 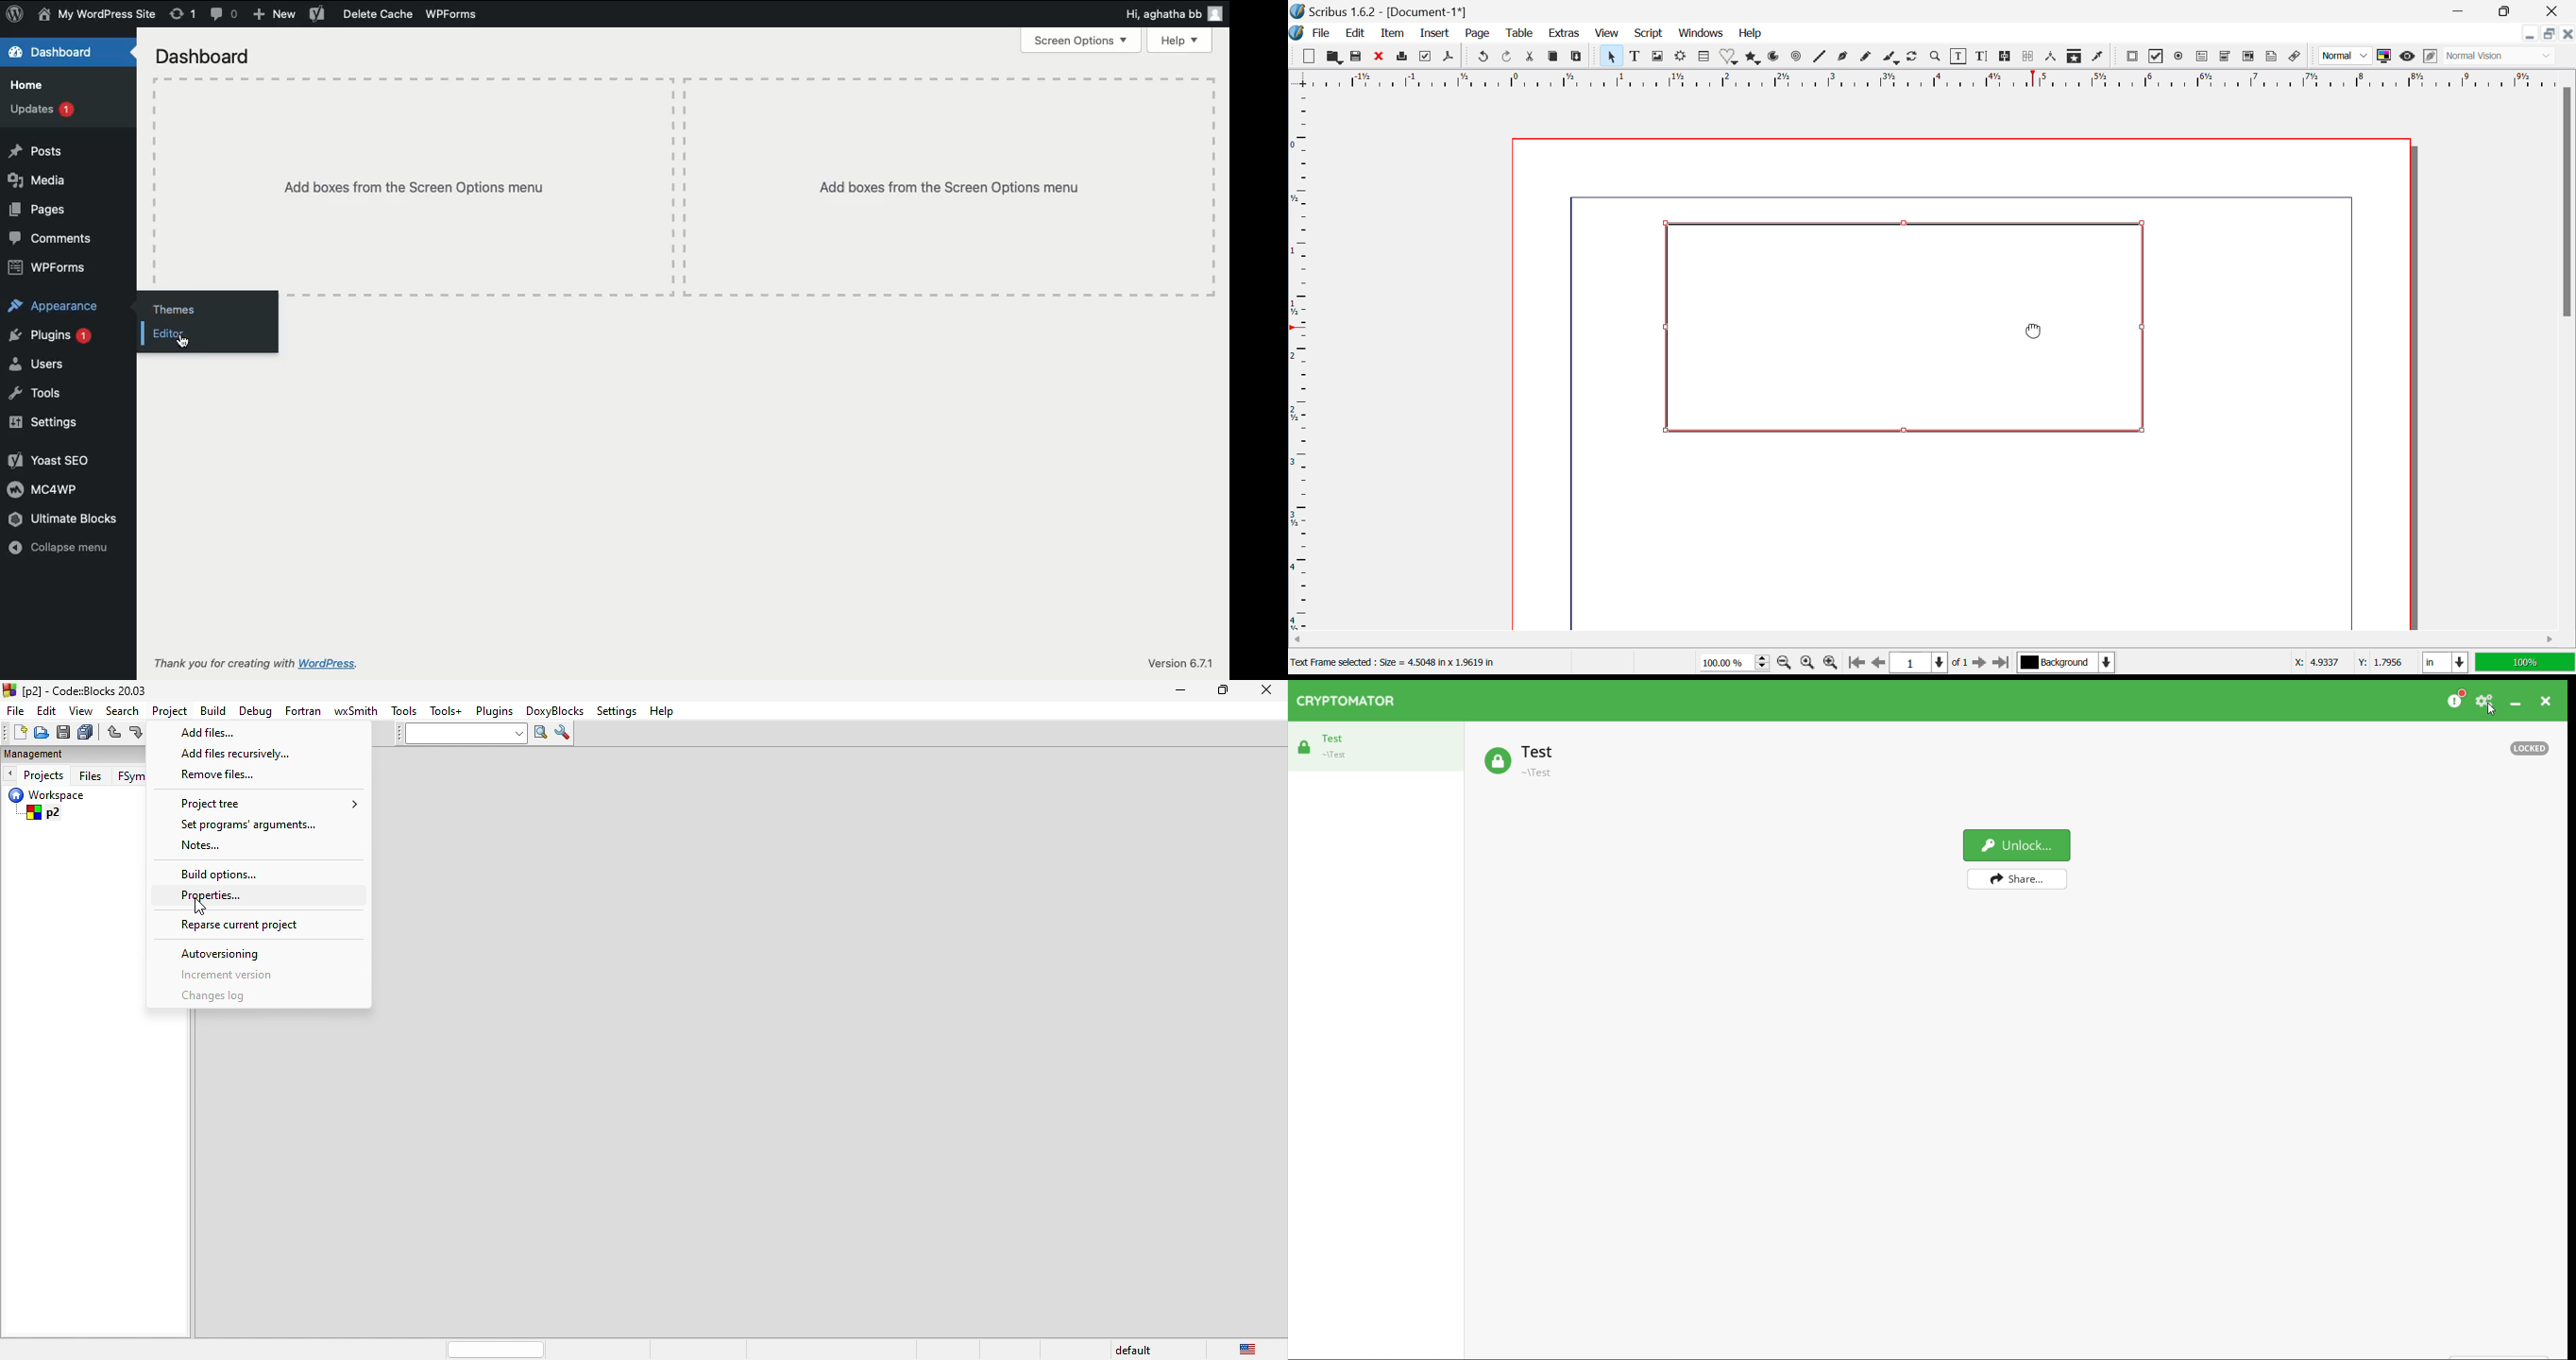 What do you see at coordinates (82, 710) in the screenshot?
I see `view` at bounding box center [82, 710].